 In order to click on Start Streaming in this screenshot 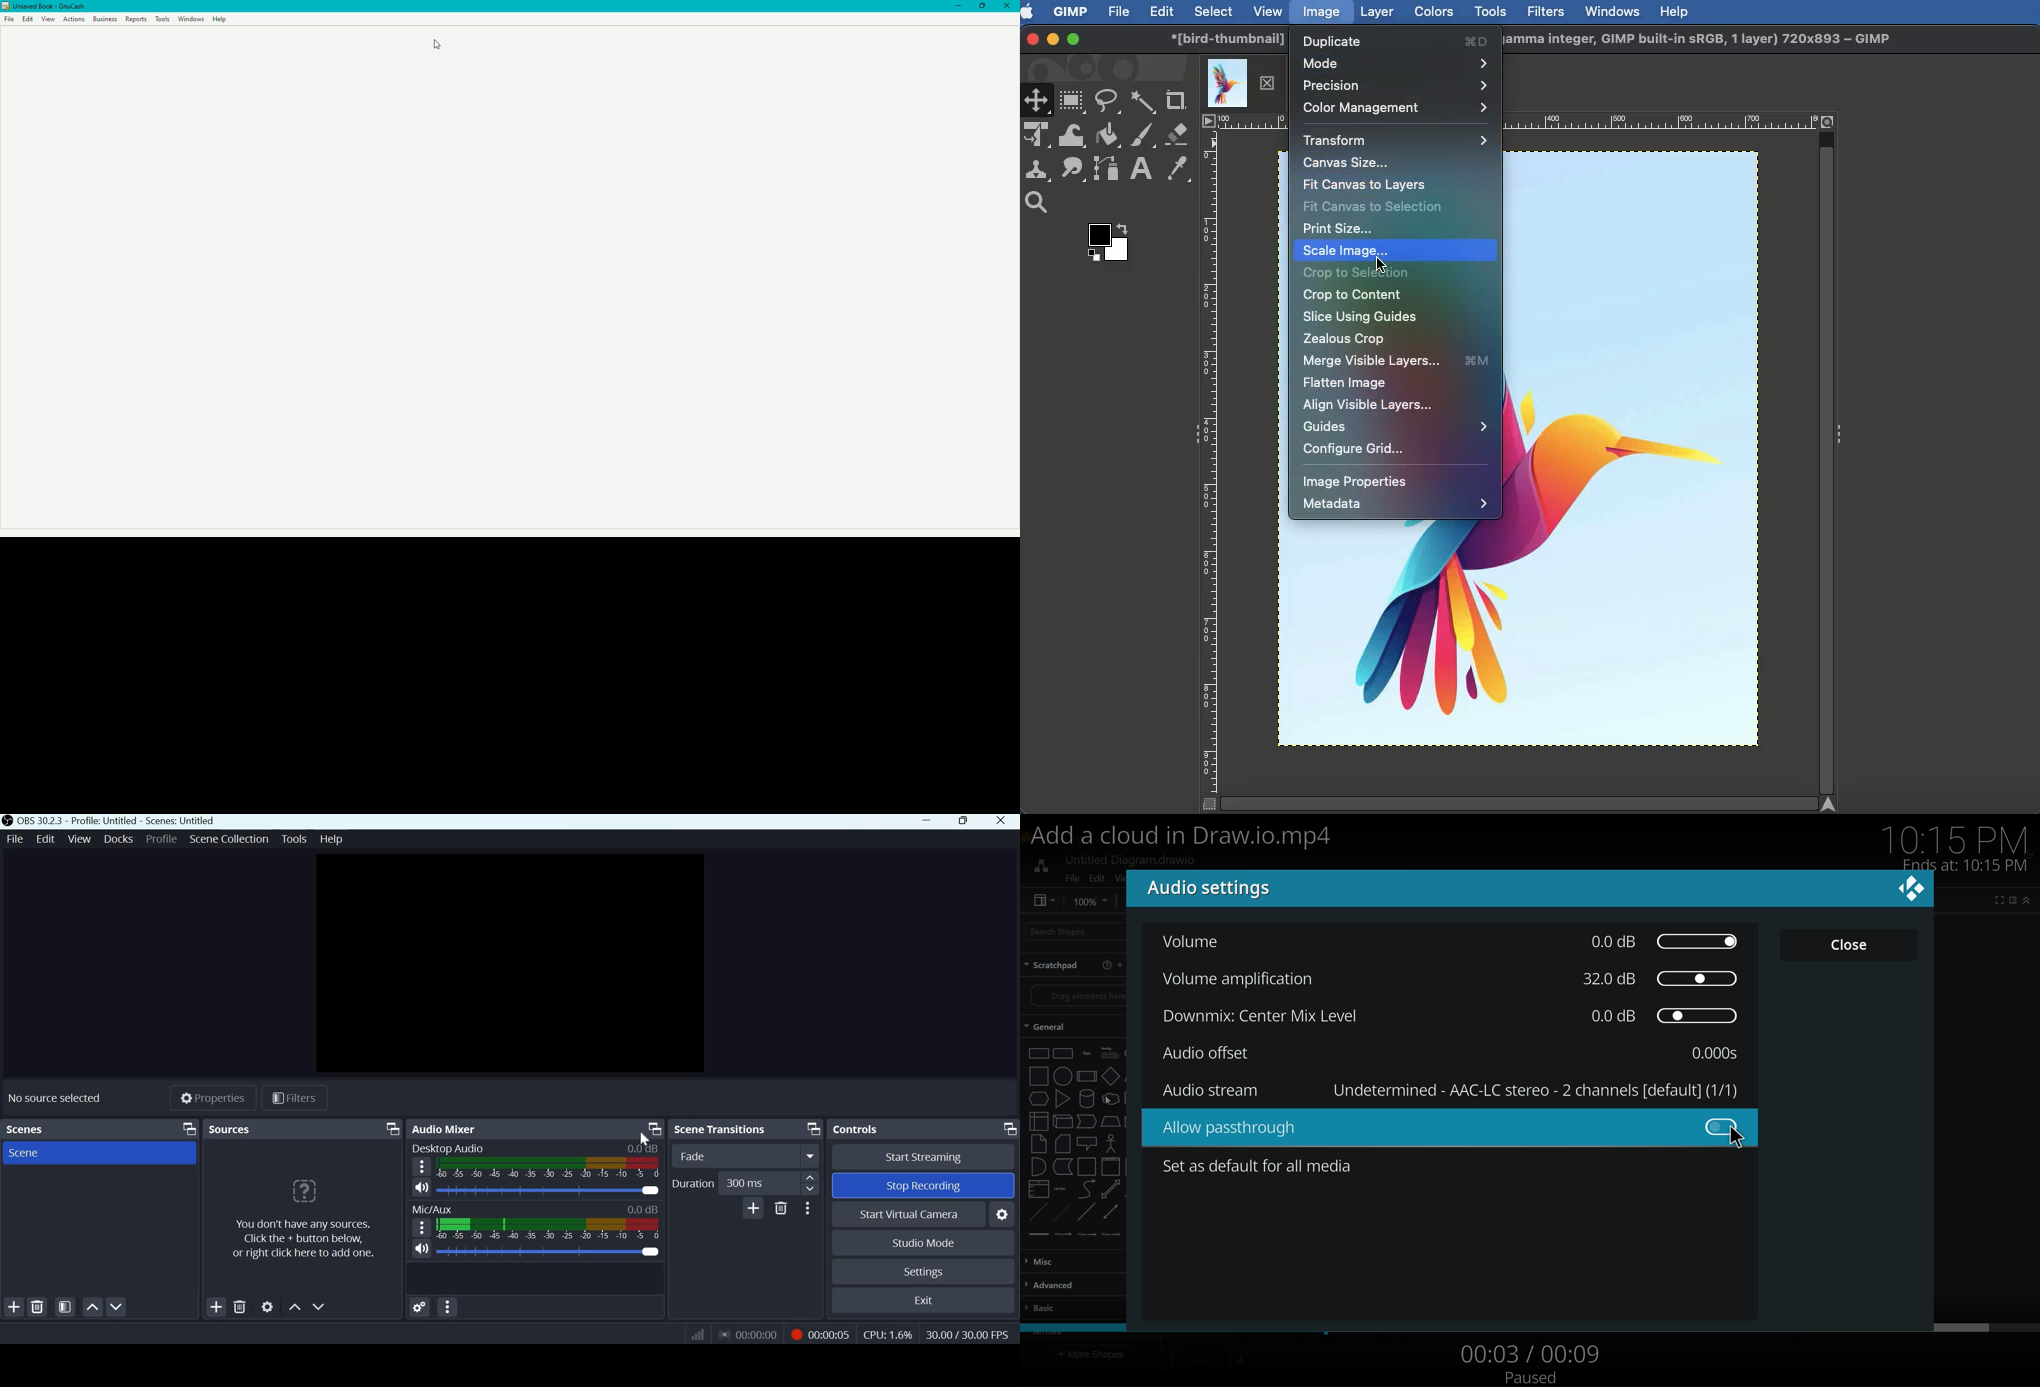, I will do `click(923, 1157)`.